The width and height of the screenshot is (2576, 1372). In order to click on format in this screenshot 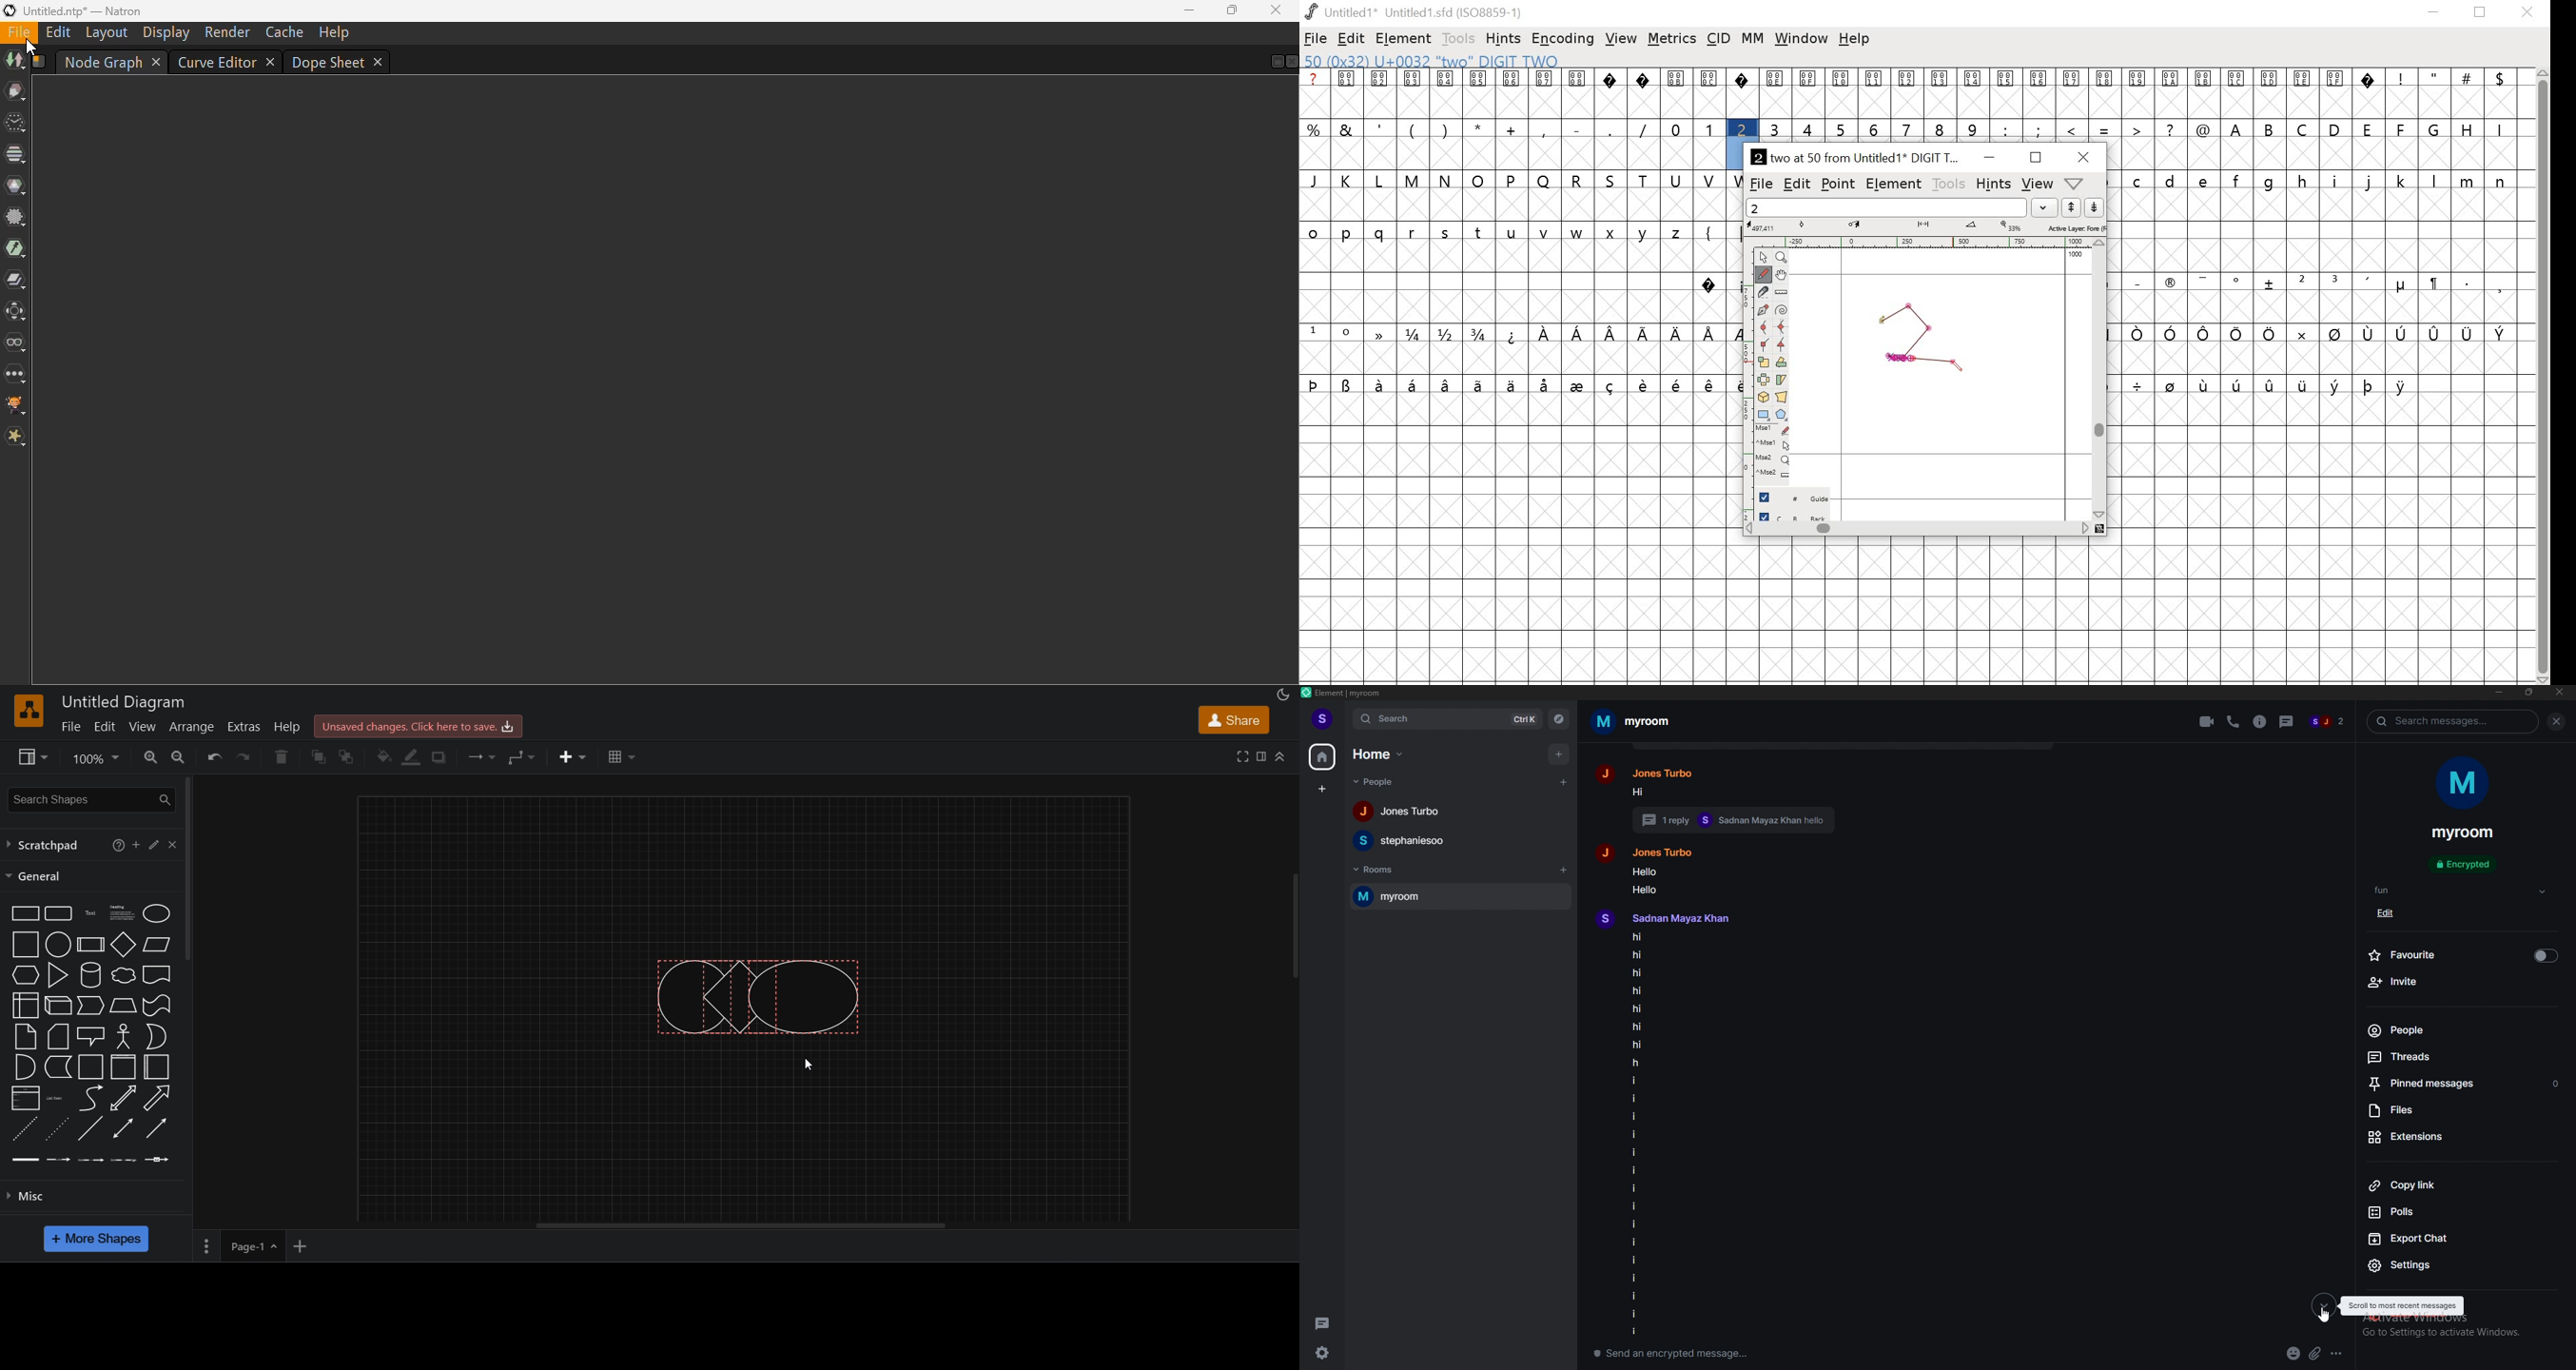, I will do `click(1264, 759)`.